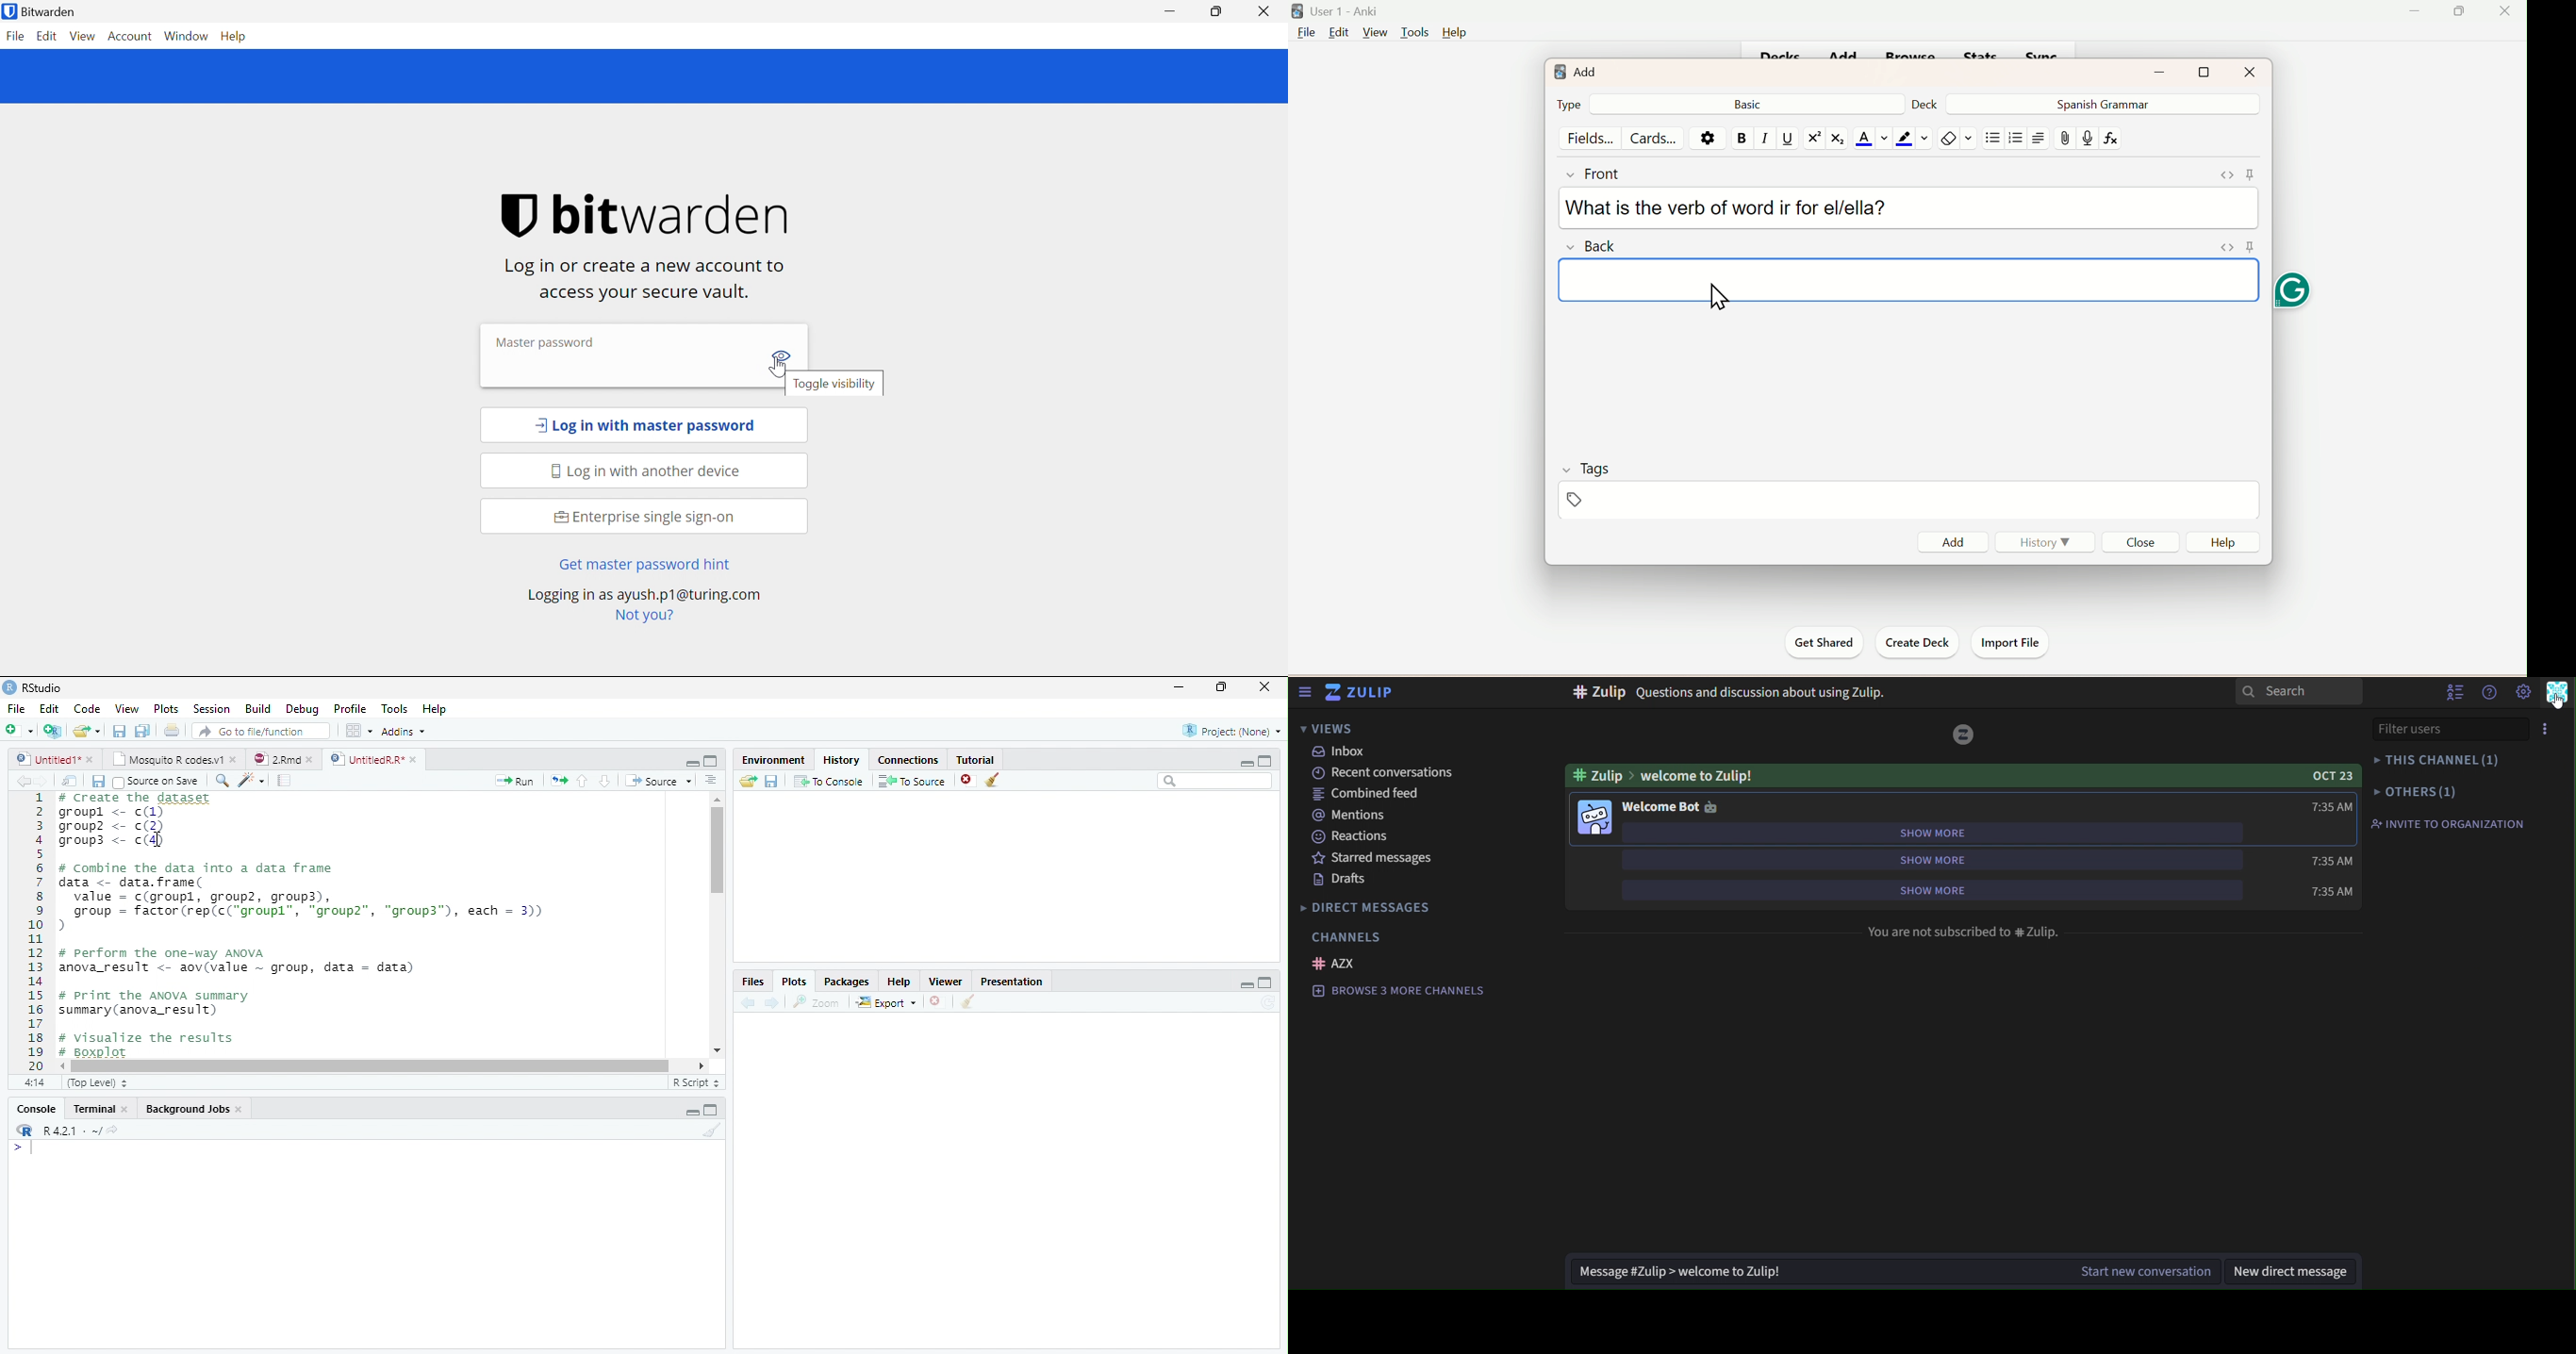 This screenshot has width=2576, height=1372. What do you see at coordinates (1453, 33) in the screenshot?
I see `Help` at bounding box center [1453, 33].